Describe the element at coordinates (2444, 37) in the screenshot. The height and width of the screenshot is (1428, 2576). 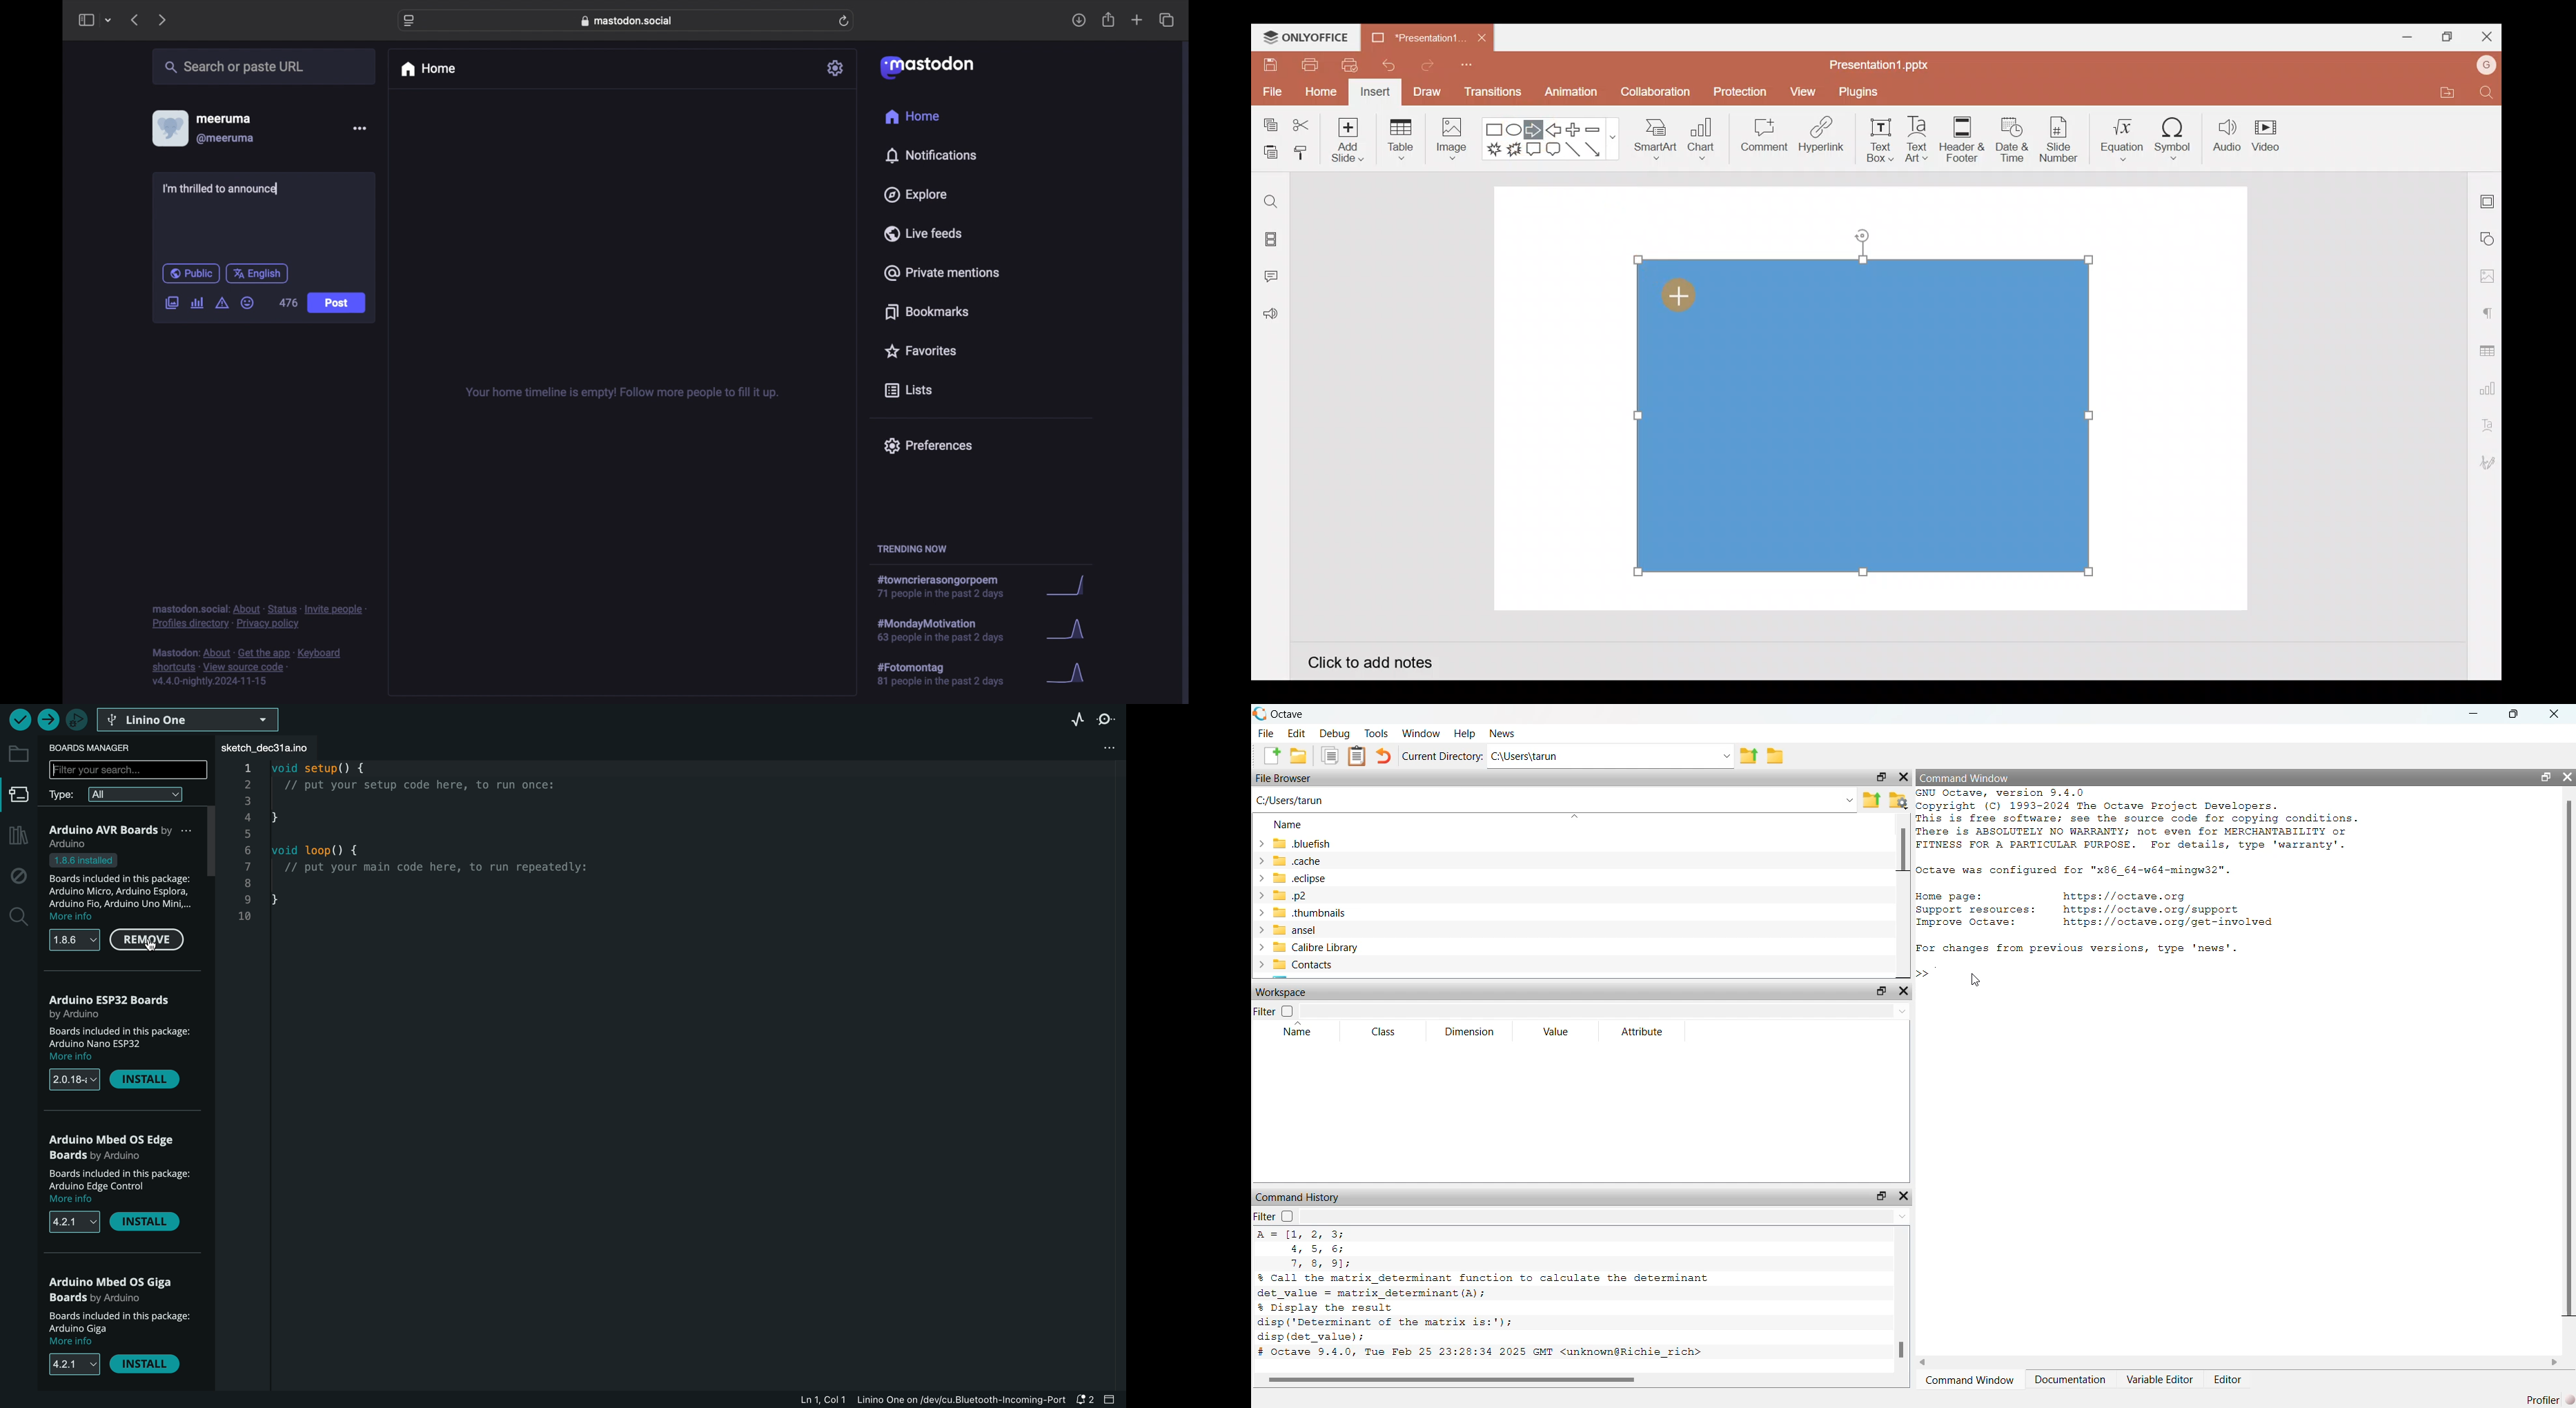
I see `Maximize` at that location.